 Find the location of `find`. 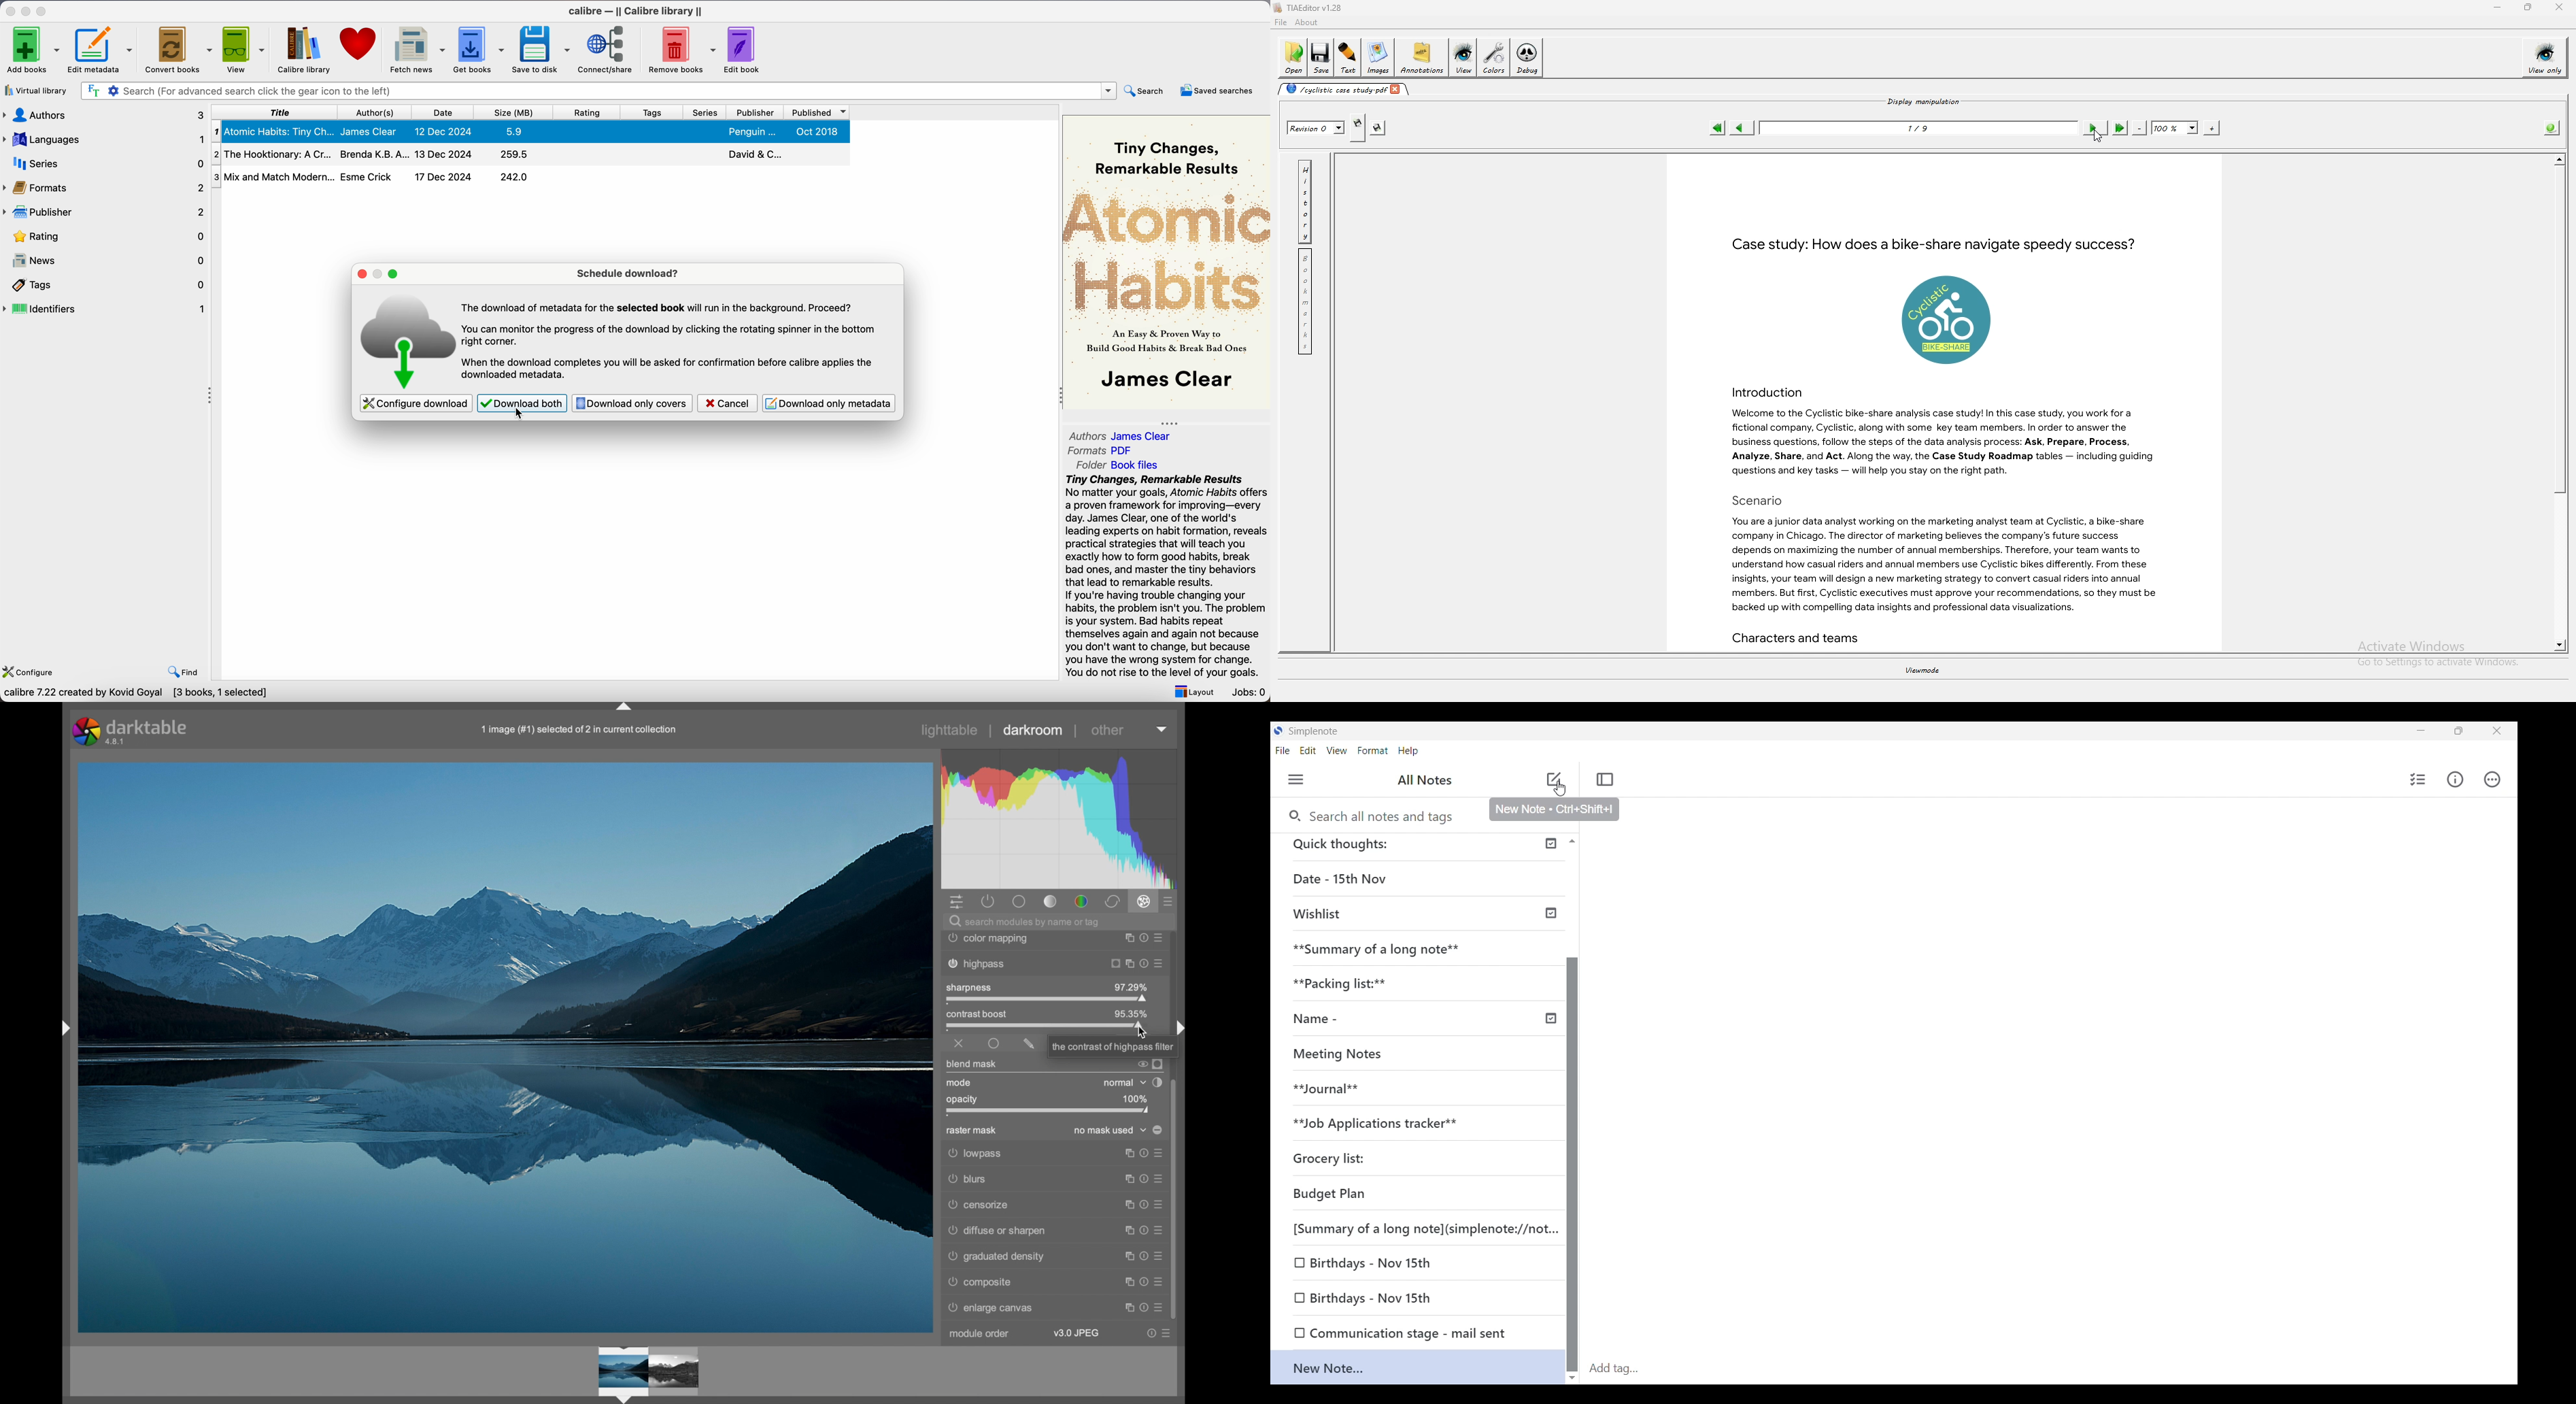

find is located at coordinates (184, 673).